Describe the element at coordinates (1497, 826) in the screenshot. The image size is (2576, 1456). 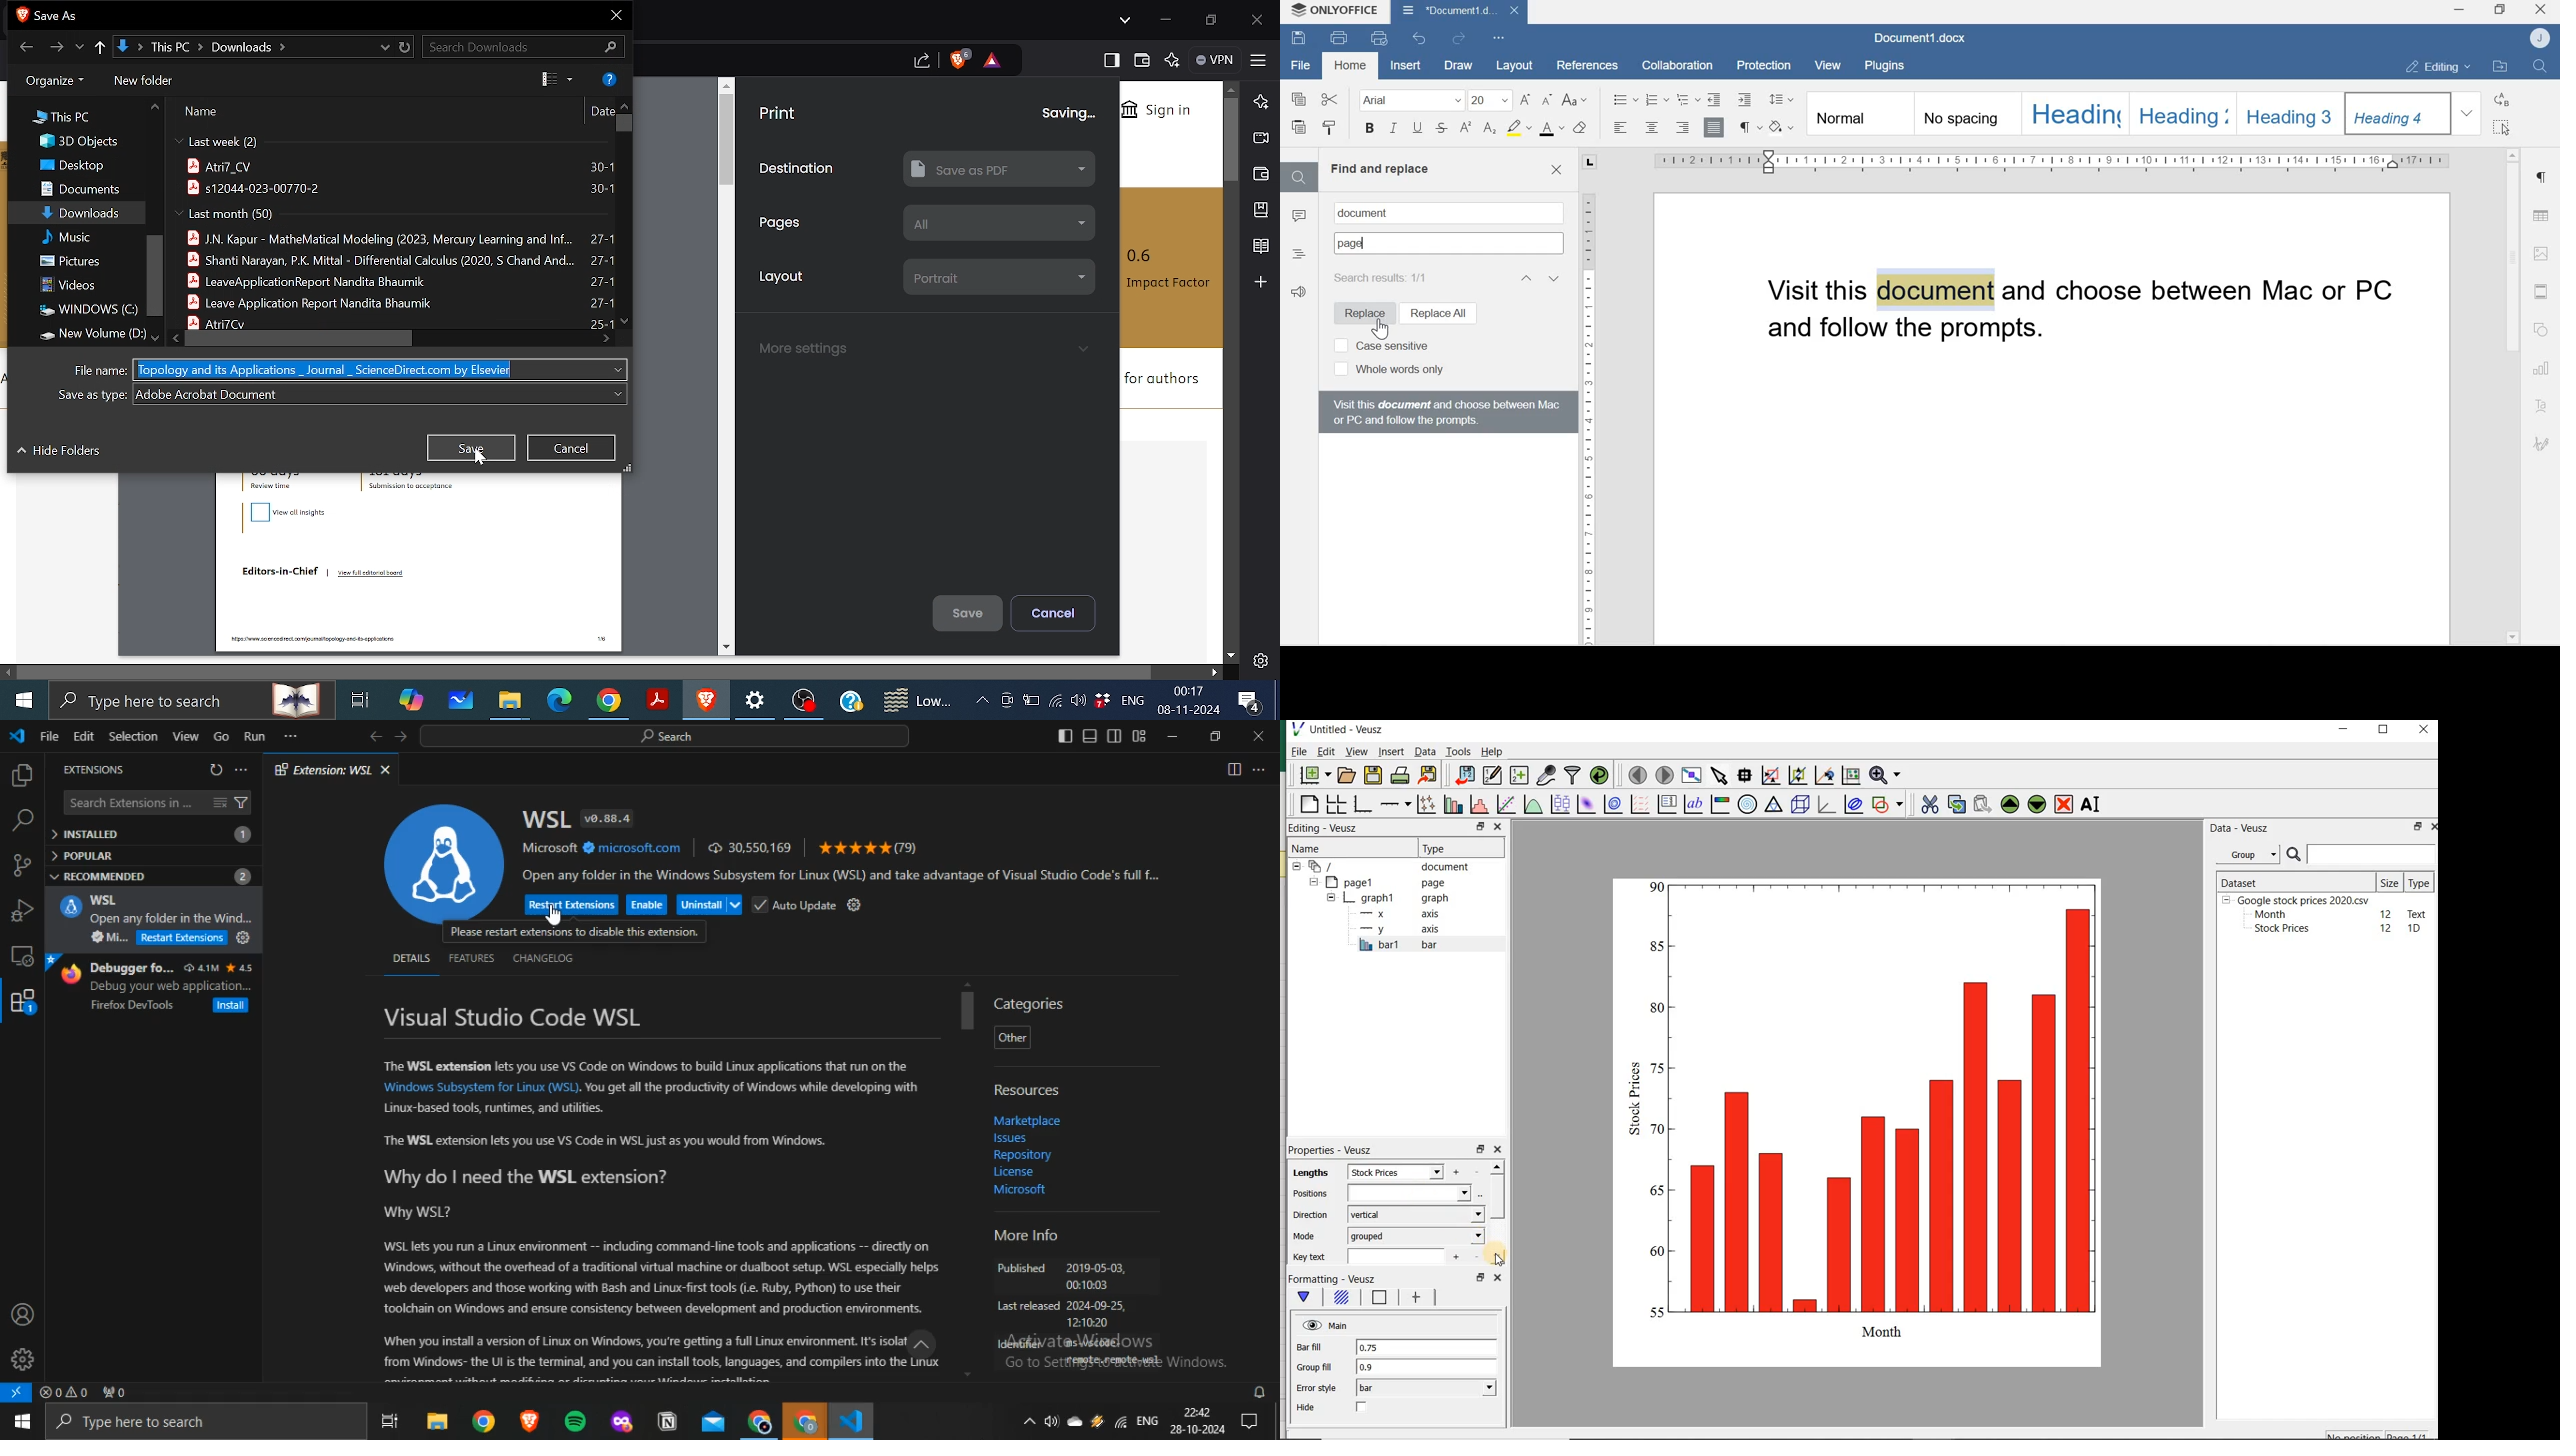
I see `close` at that location.